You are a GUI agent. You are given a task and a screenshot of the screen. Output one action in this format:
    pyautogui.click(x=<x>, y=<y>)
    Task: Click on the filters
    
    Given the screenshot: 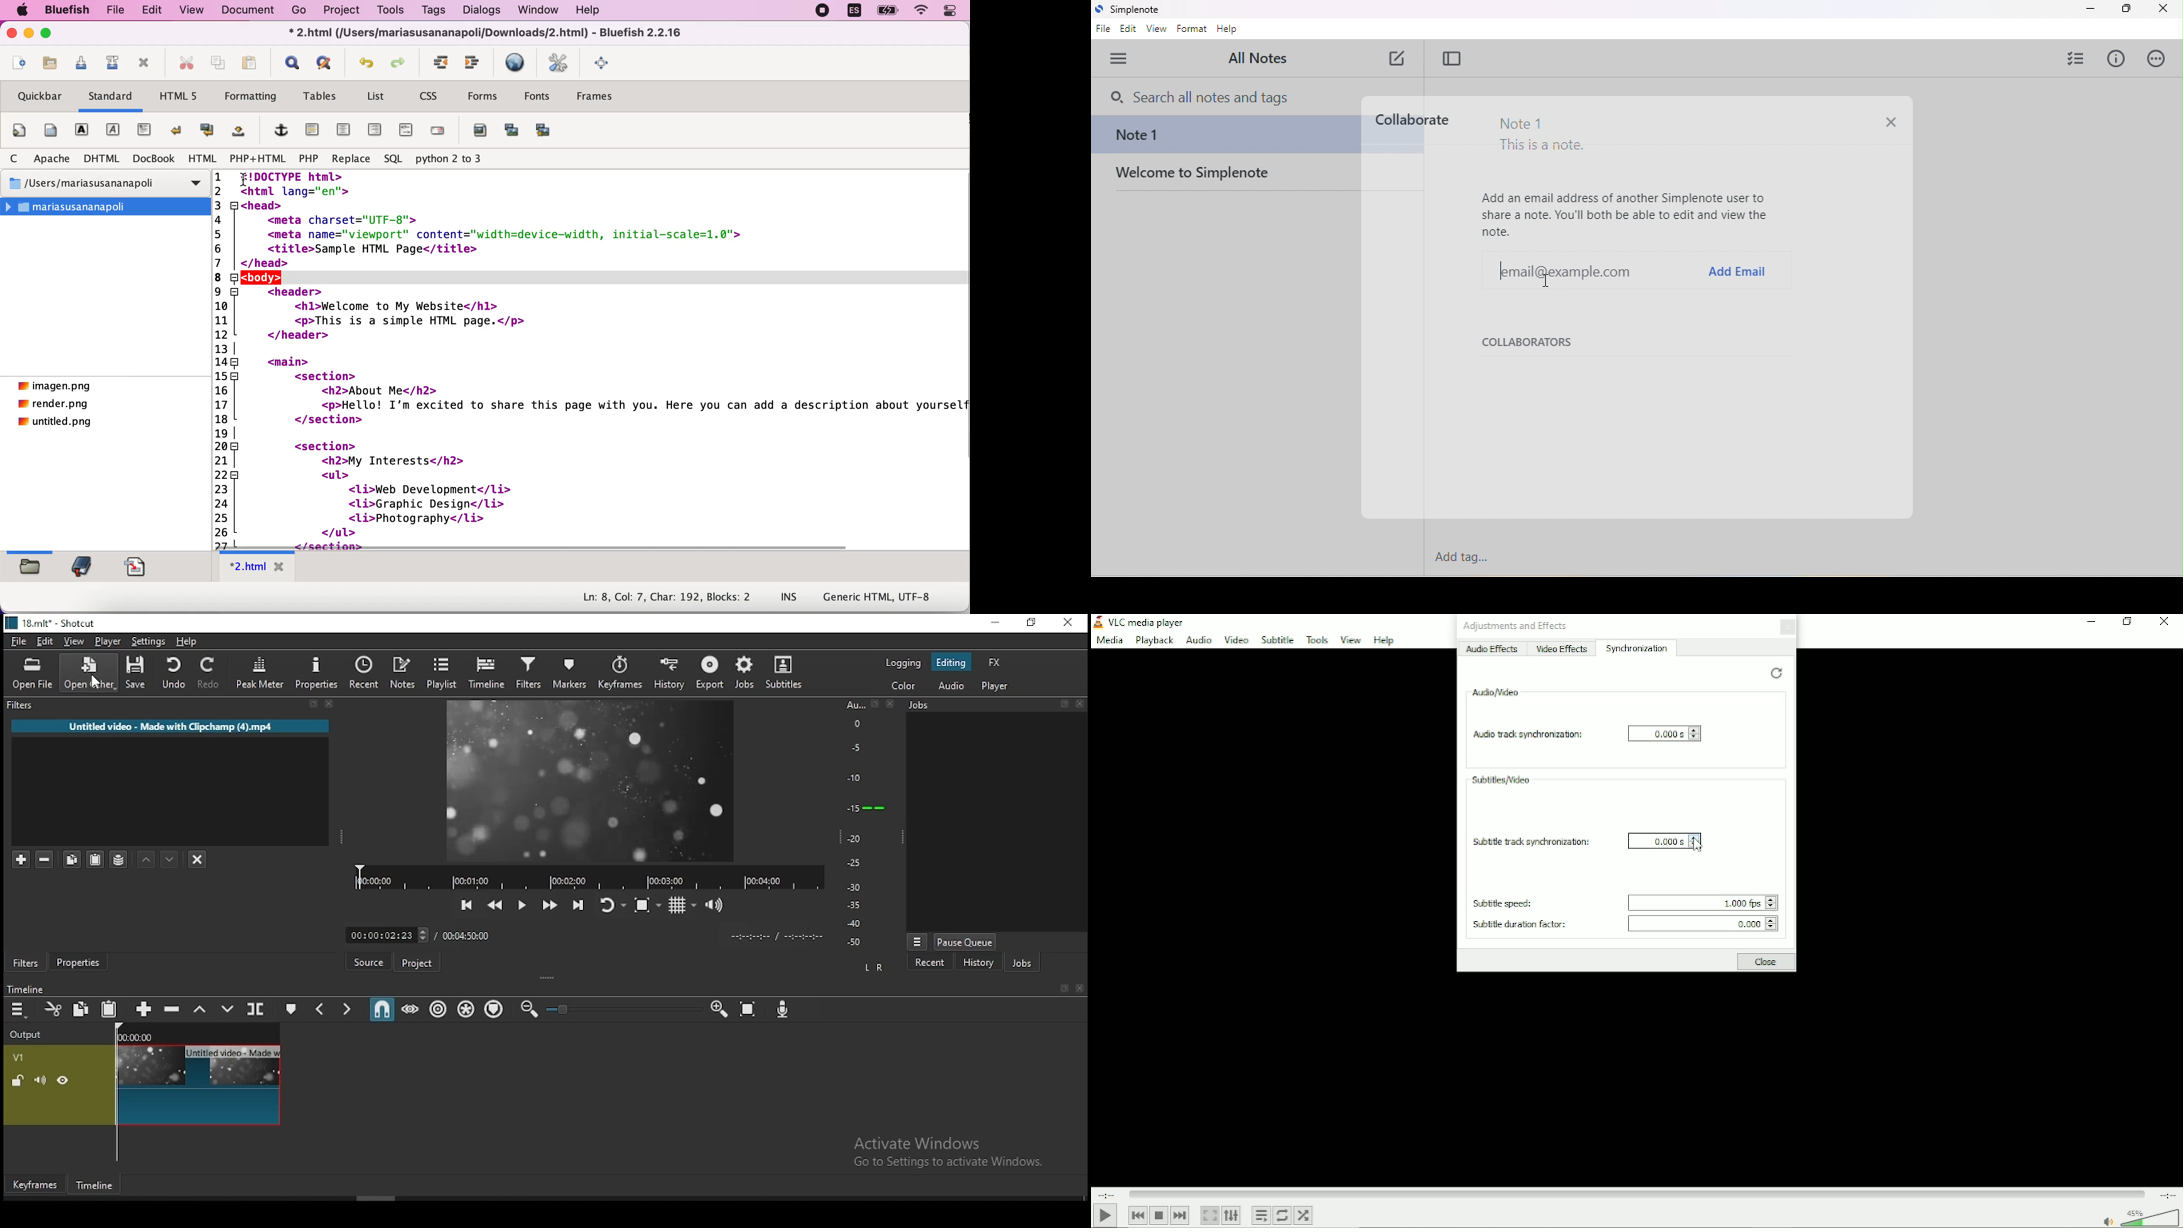 What is the action you would take?
    pyautogui.click(x=27, y=961)
    